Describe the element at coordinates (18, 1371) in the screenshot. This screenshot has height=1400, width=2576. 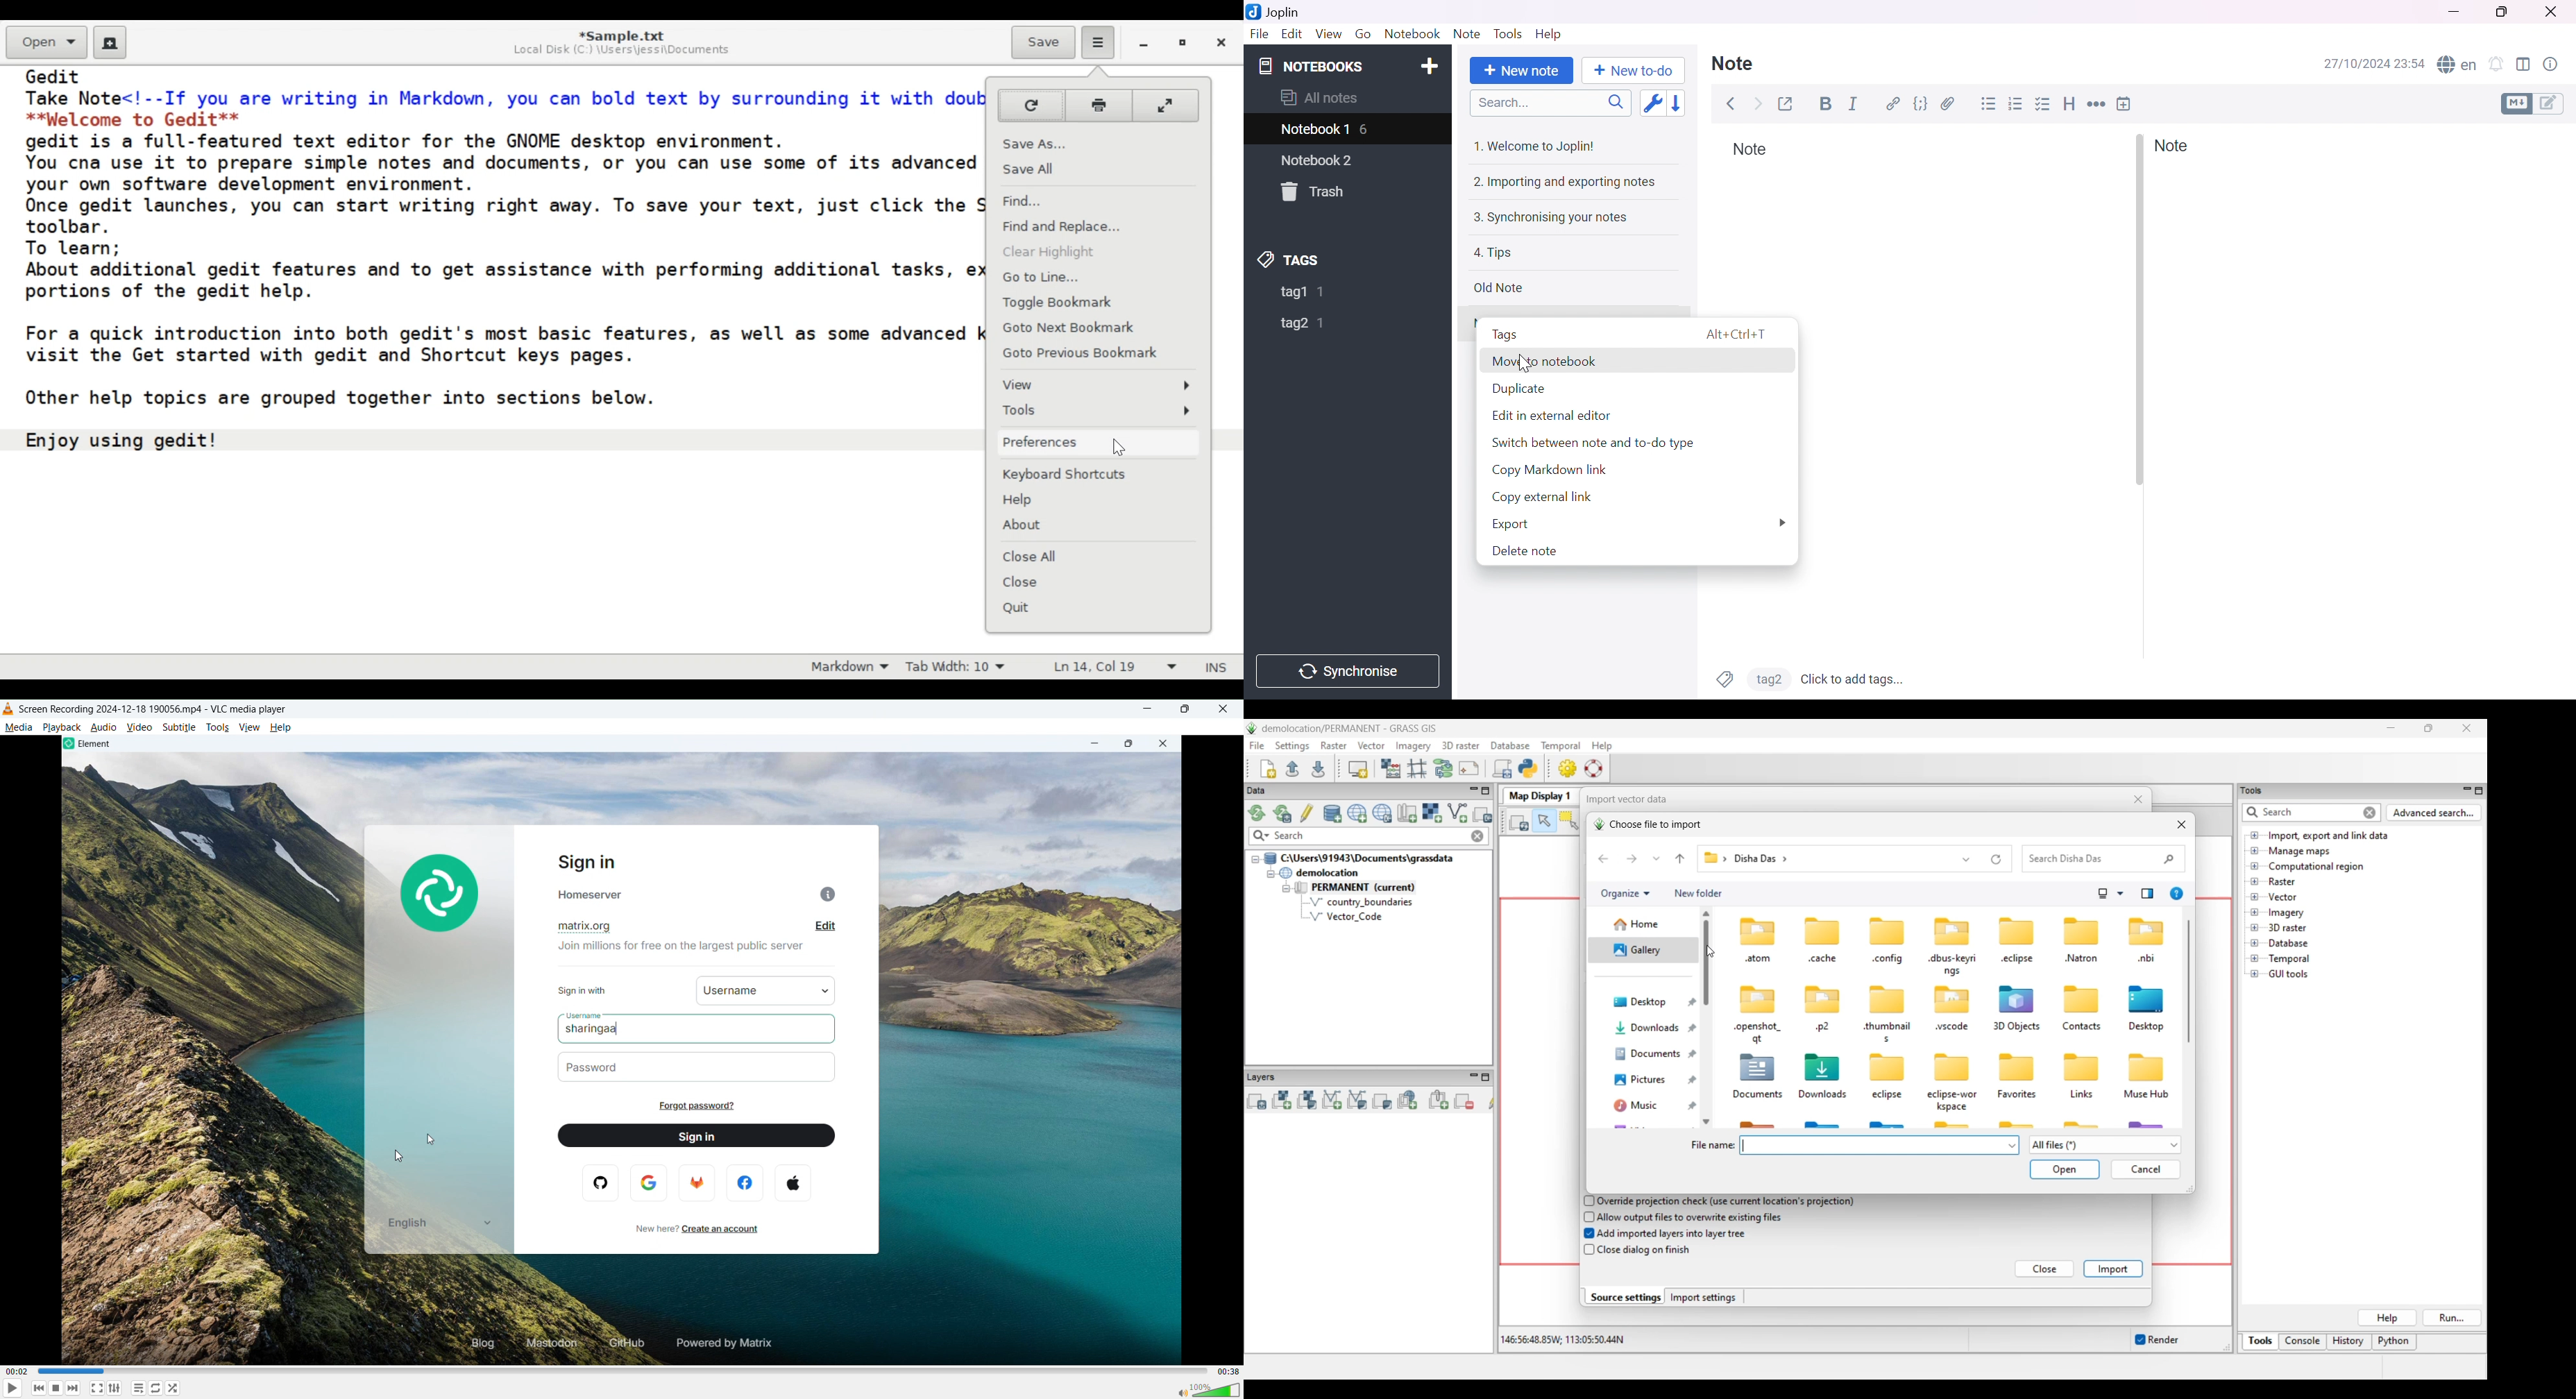
I see `00 : 02` at that location.